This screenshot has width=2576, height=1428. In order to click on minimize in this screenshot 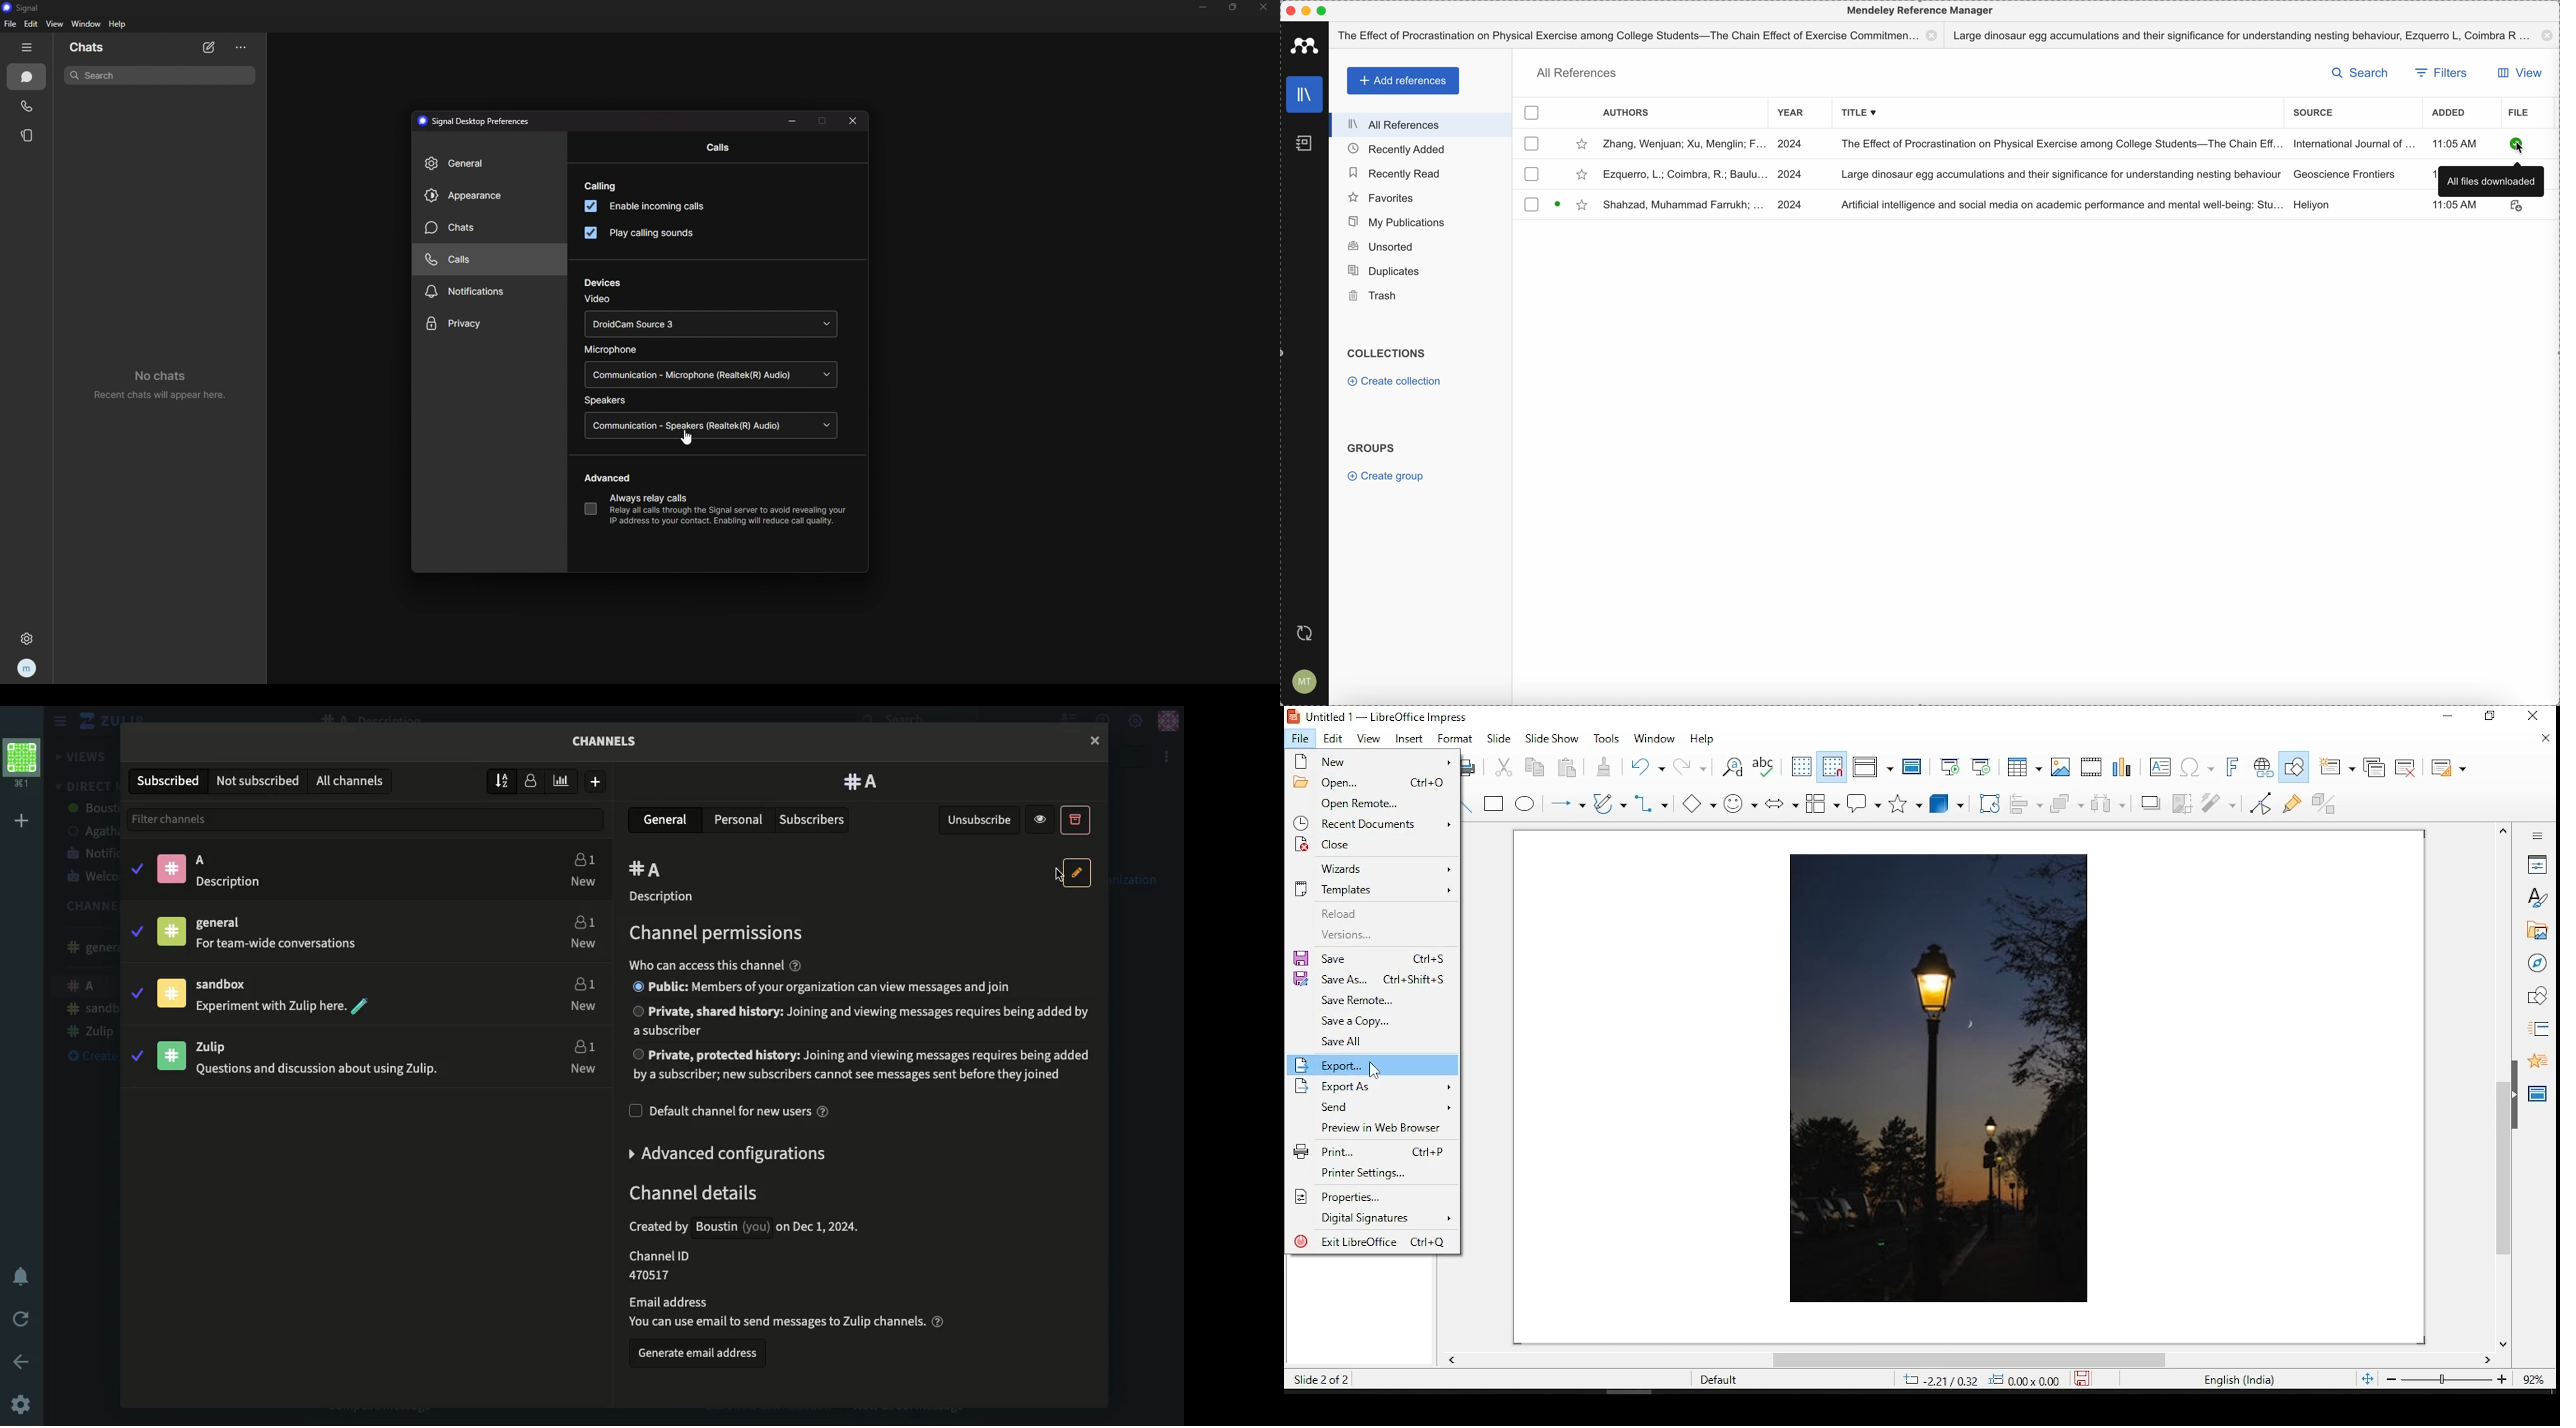, I will do `click(1204, 7)`.